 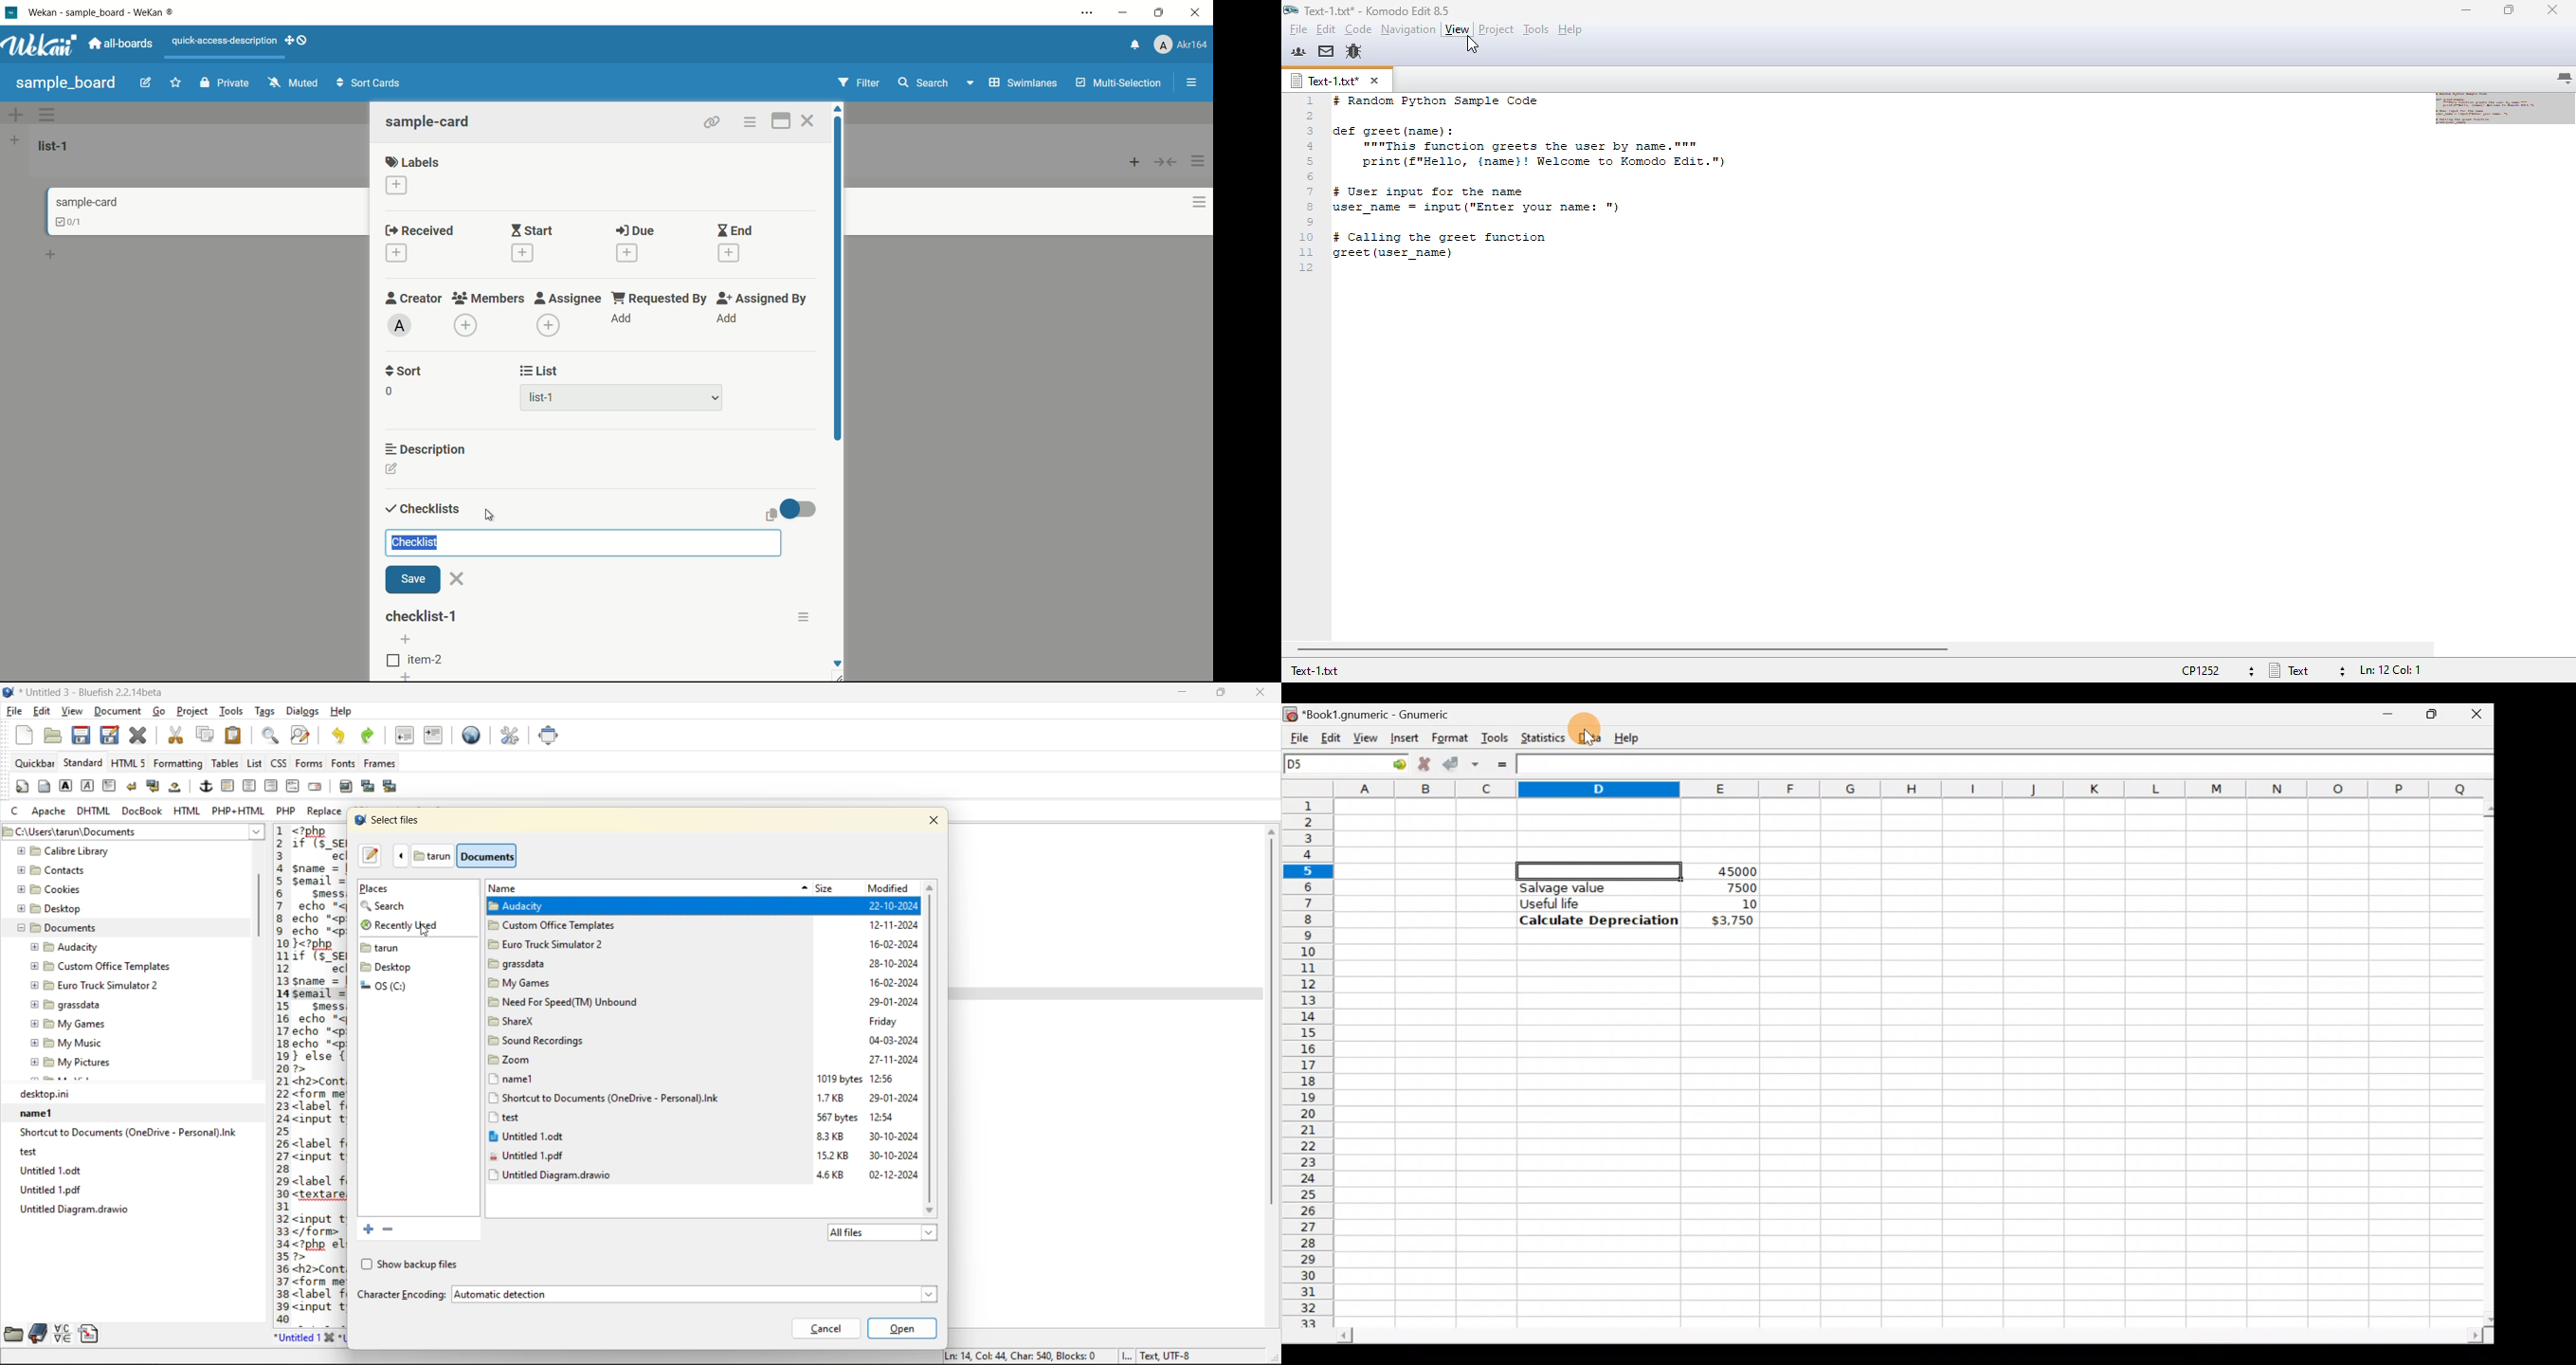 What do you see at coordinates (531, 232) in the screenshot?
I see `start` at bounding box center [531, 232].